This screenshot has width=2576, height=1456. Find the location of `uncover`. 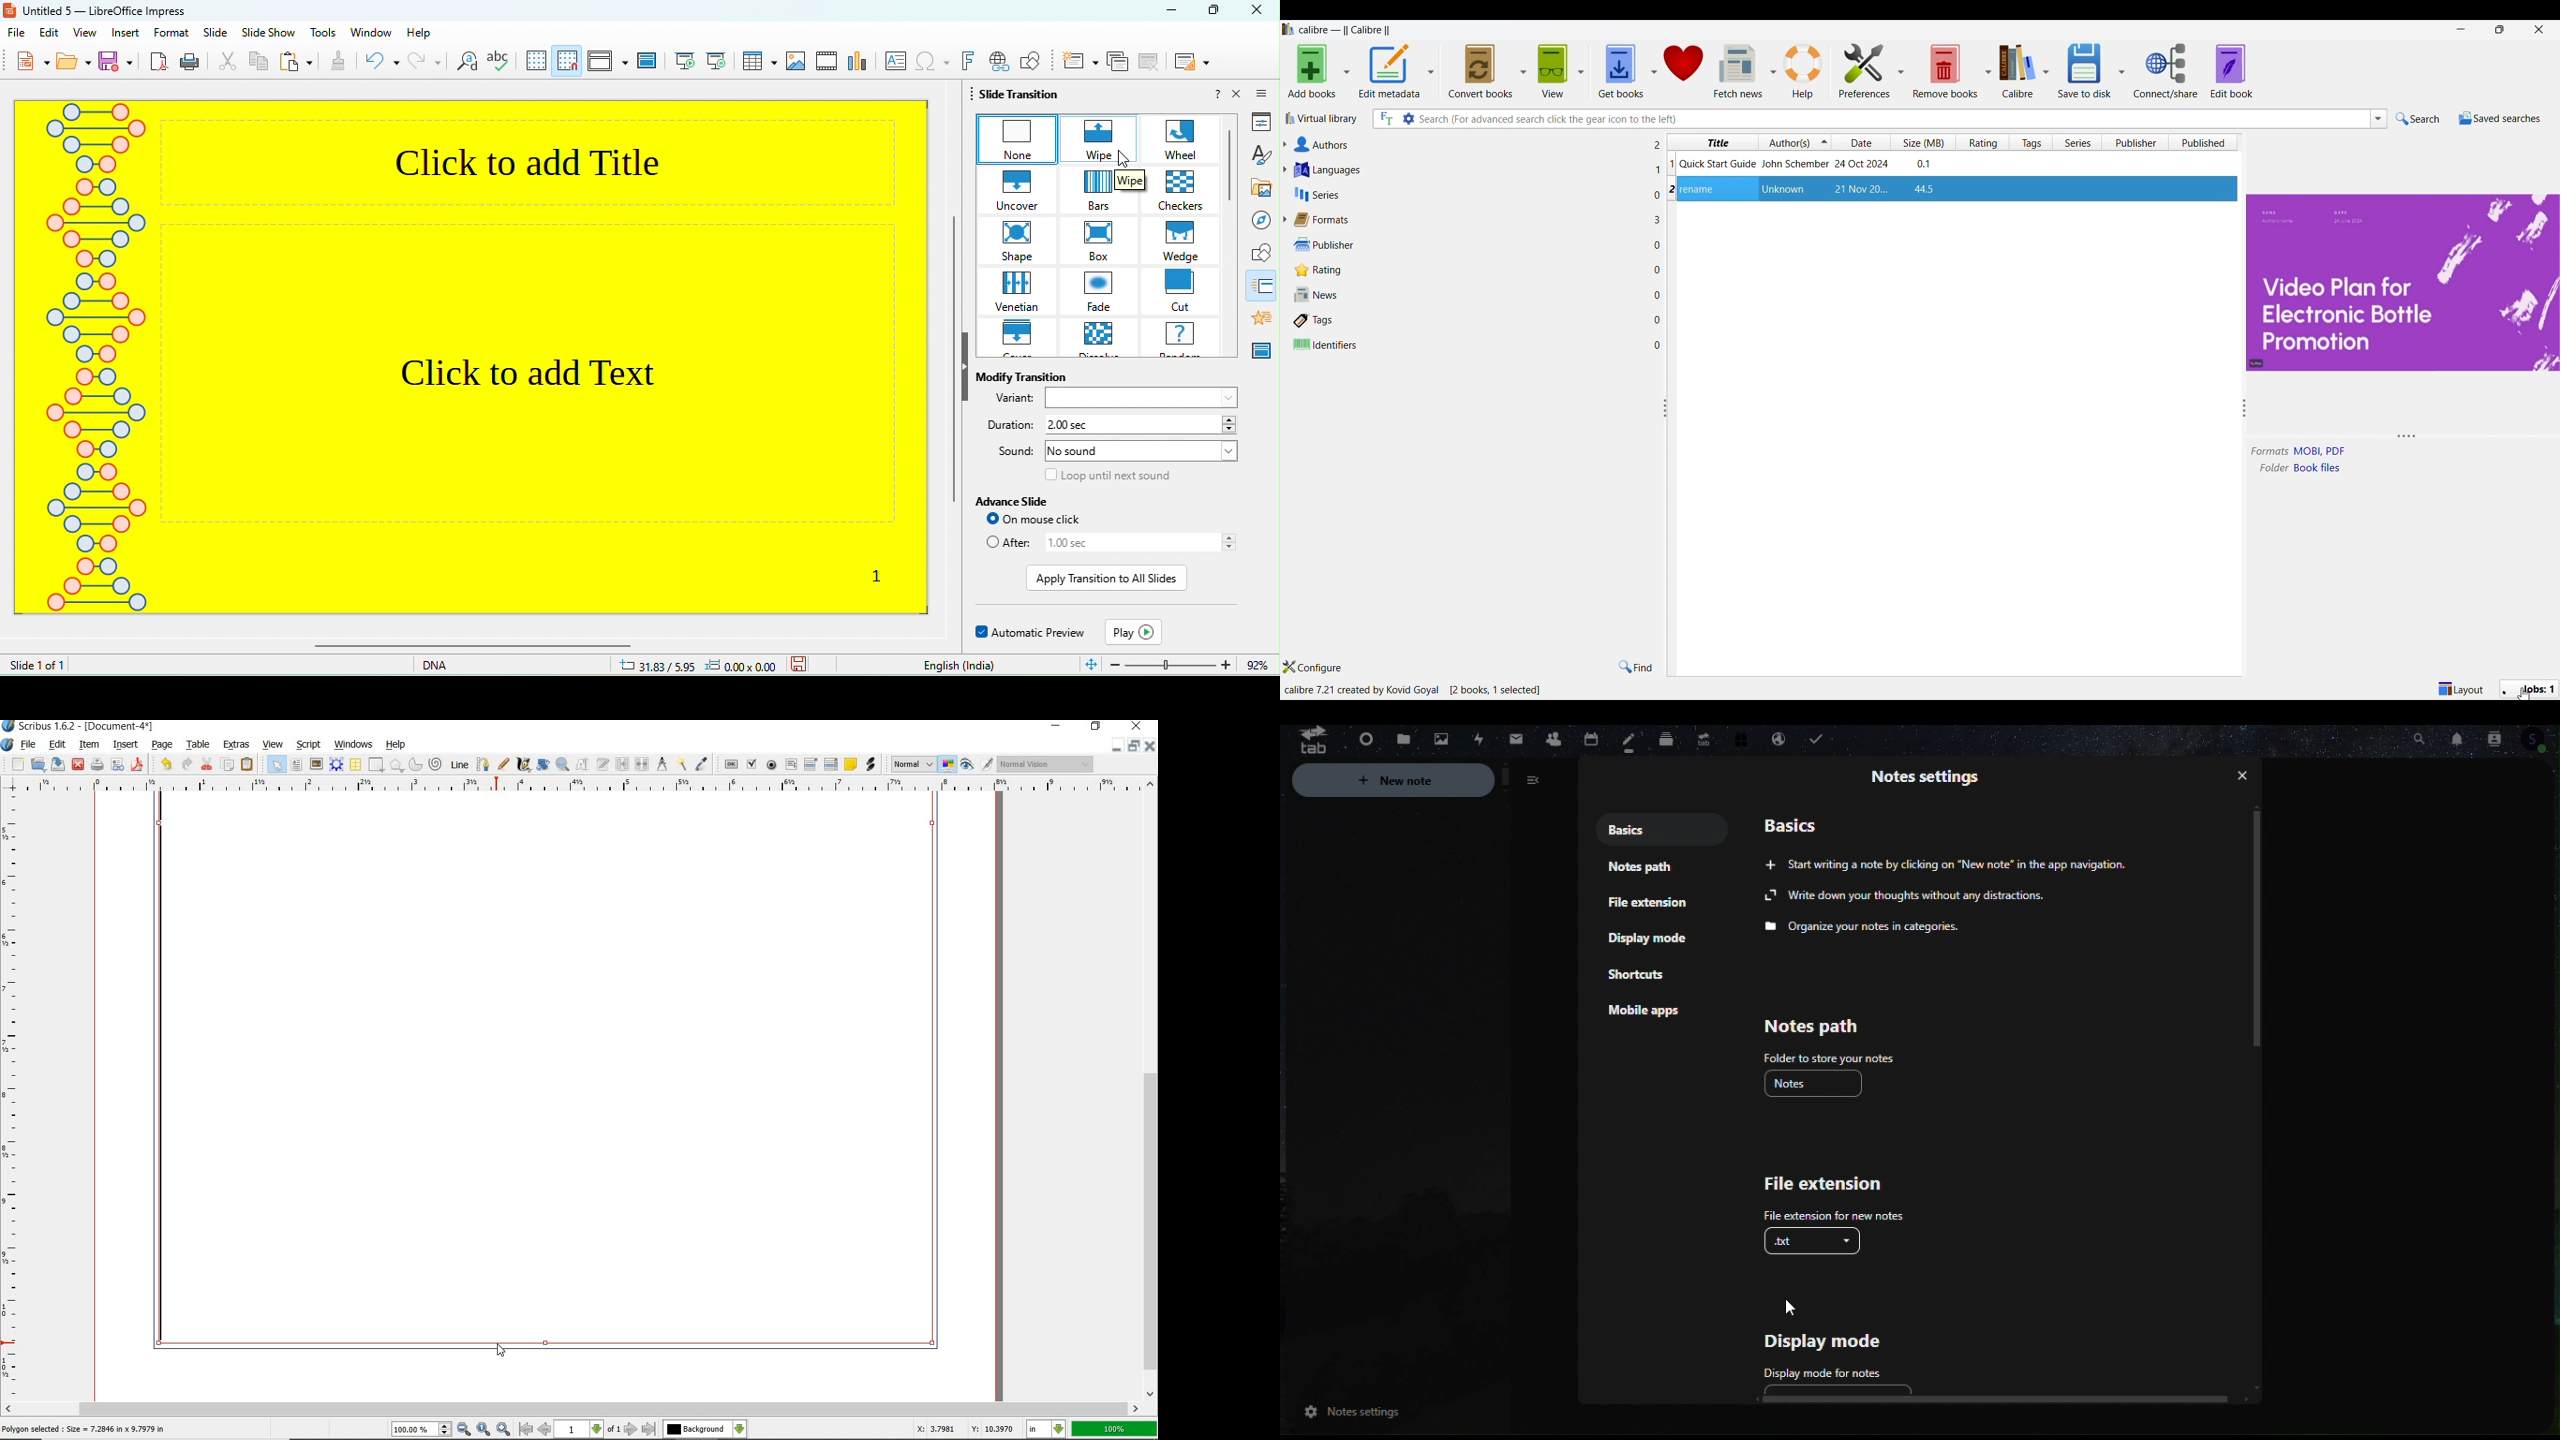

uncover is located at coordinates (1019, 188).